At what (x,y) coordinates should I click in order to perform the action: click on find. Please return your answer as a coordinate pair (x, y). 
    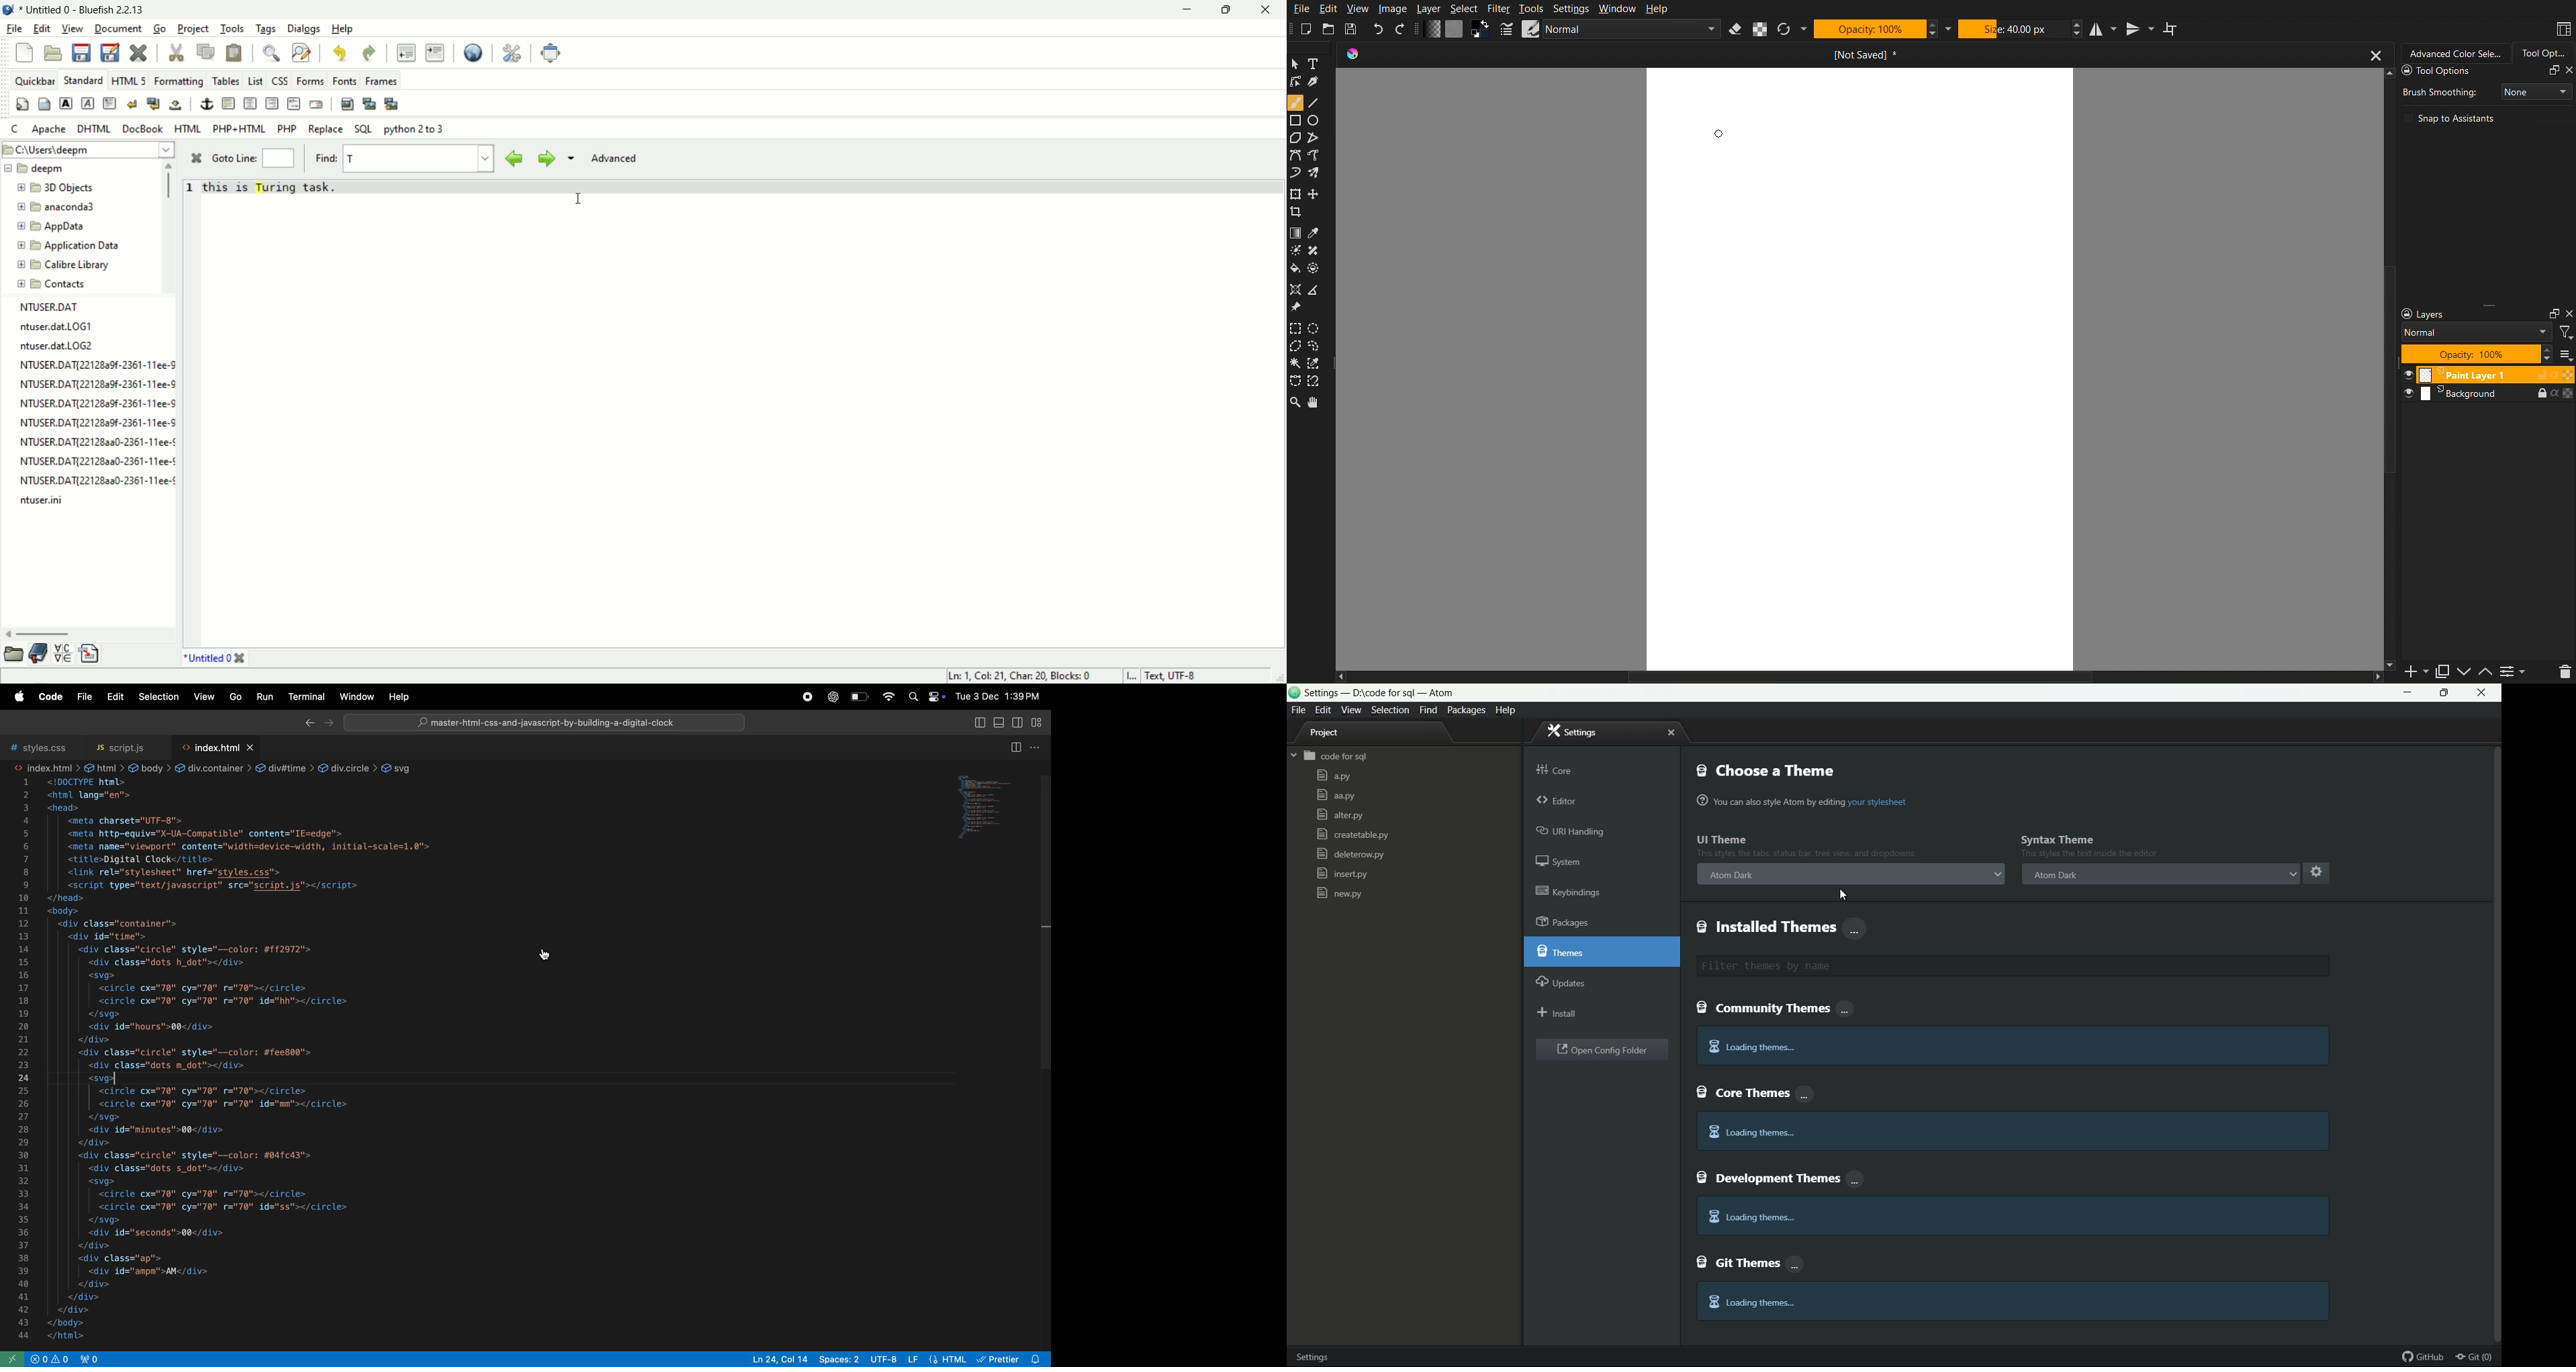
    Looking at the image, I should click on (275, 54).